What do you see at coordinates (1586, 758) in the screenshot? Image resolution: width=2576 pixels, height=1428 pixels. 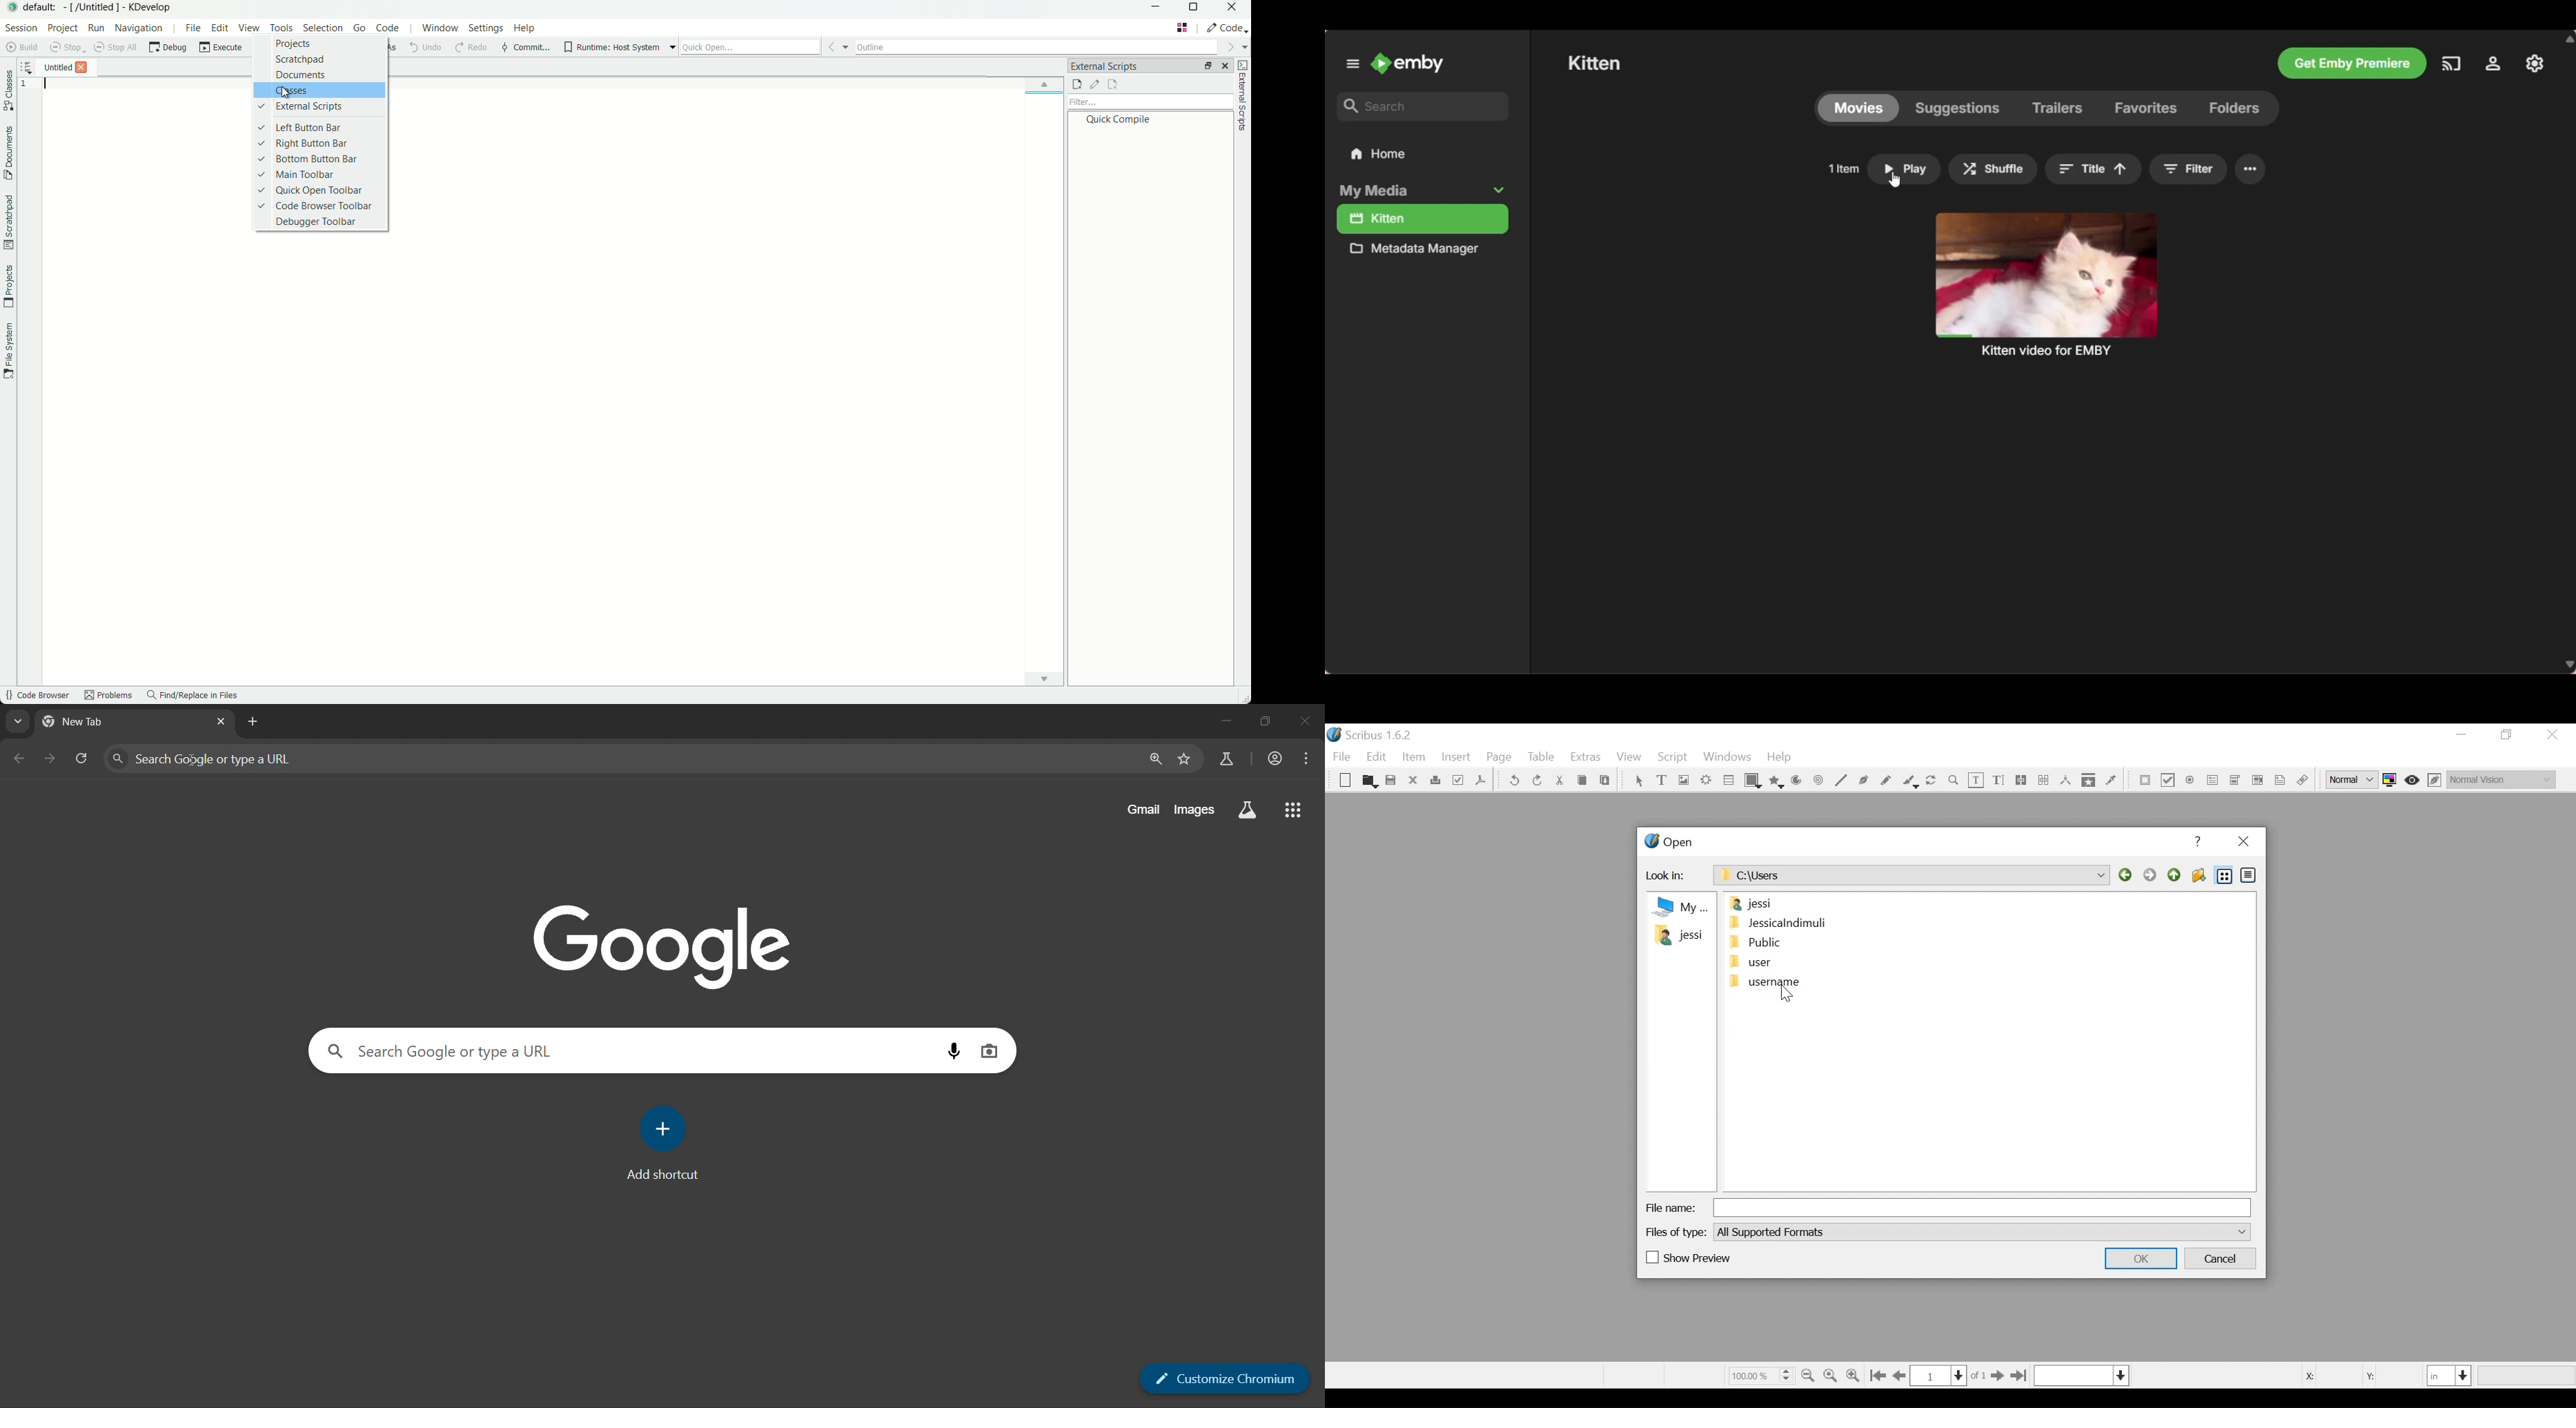 I see `Extras` at bounding box center [1586, 758].